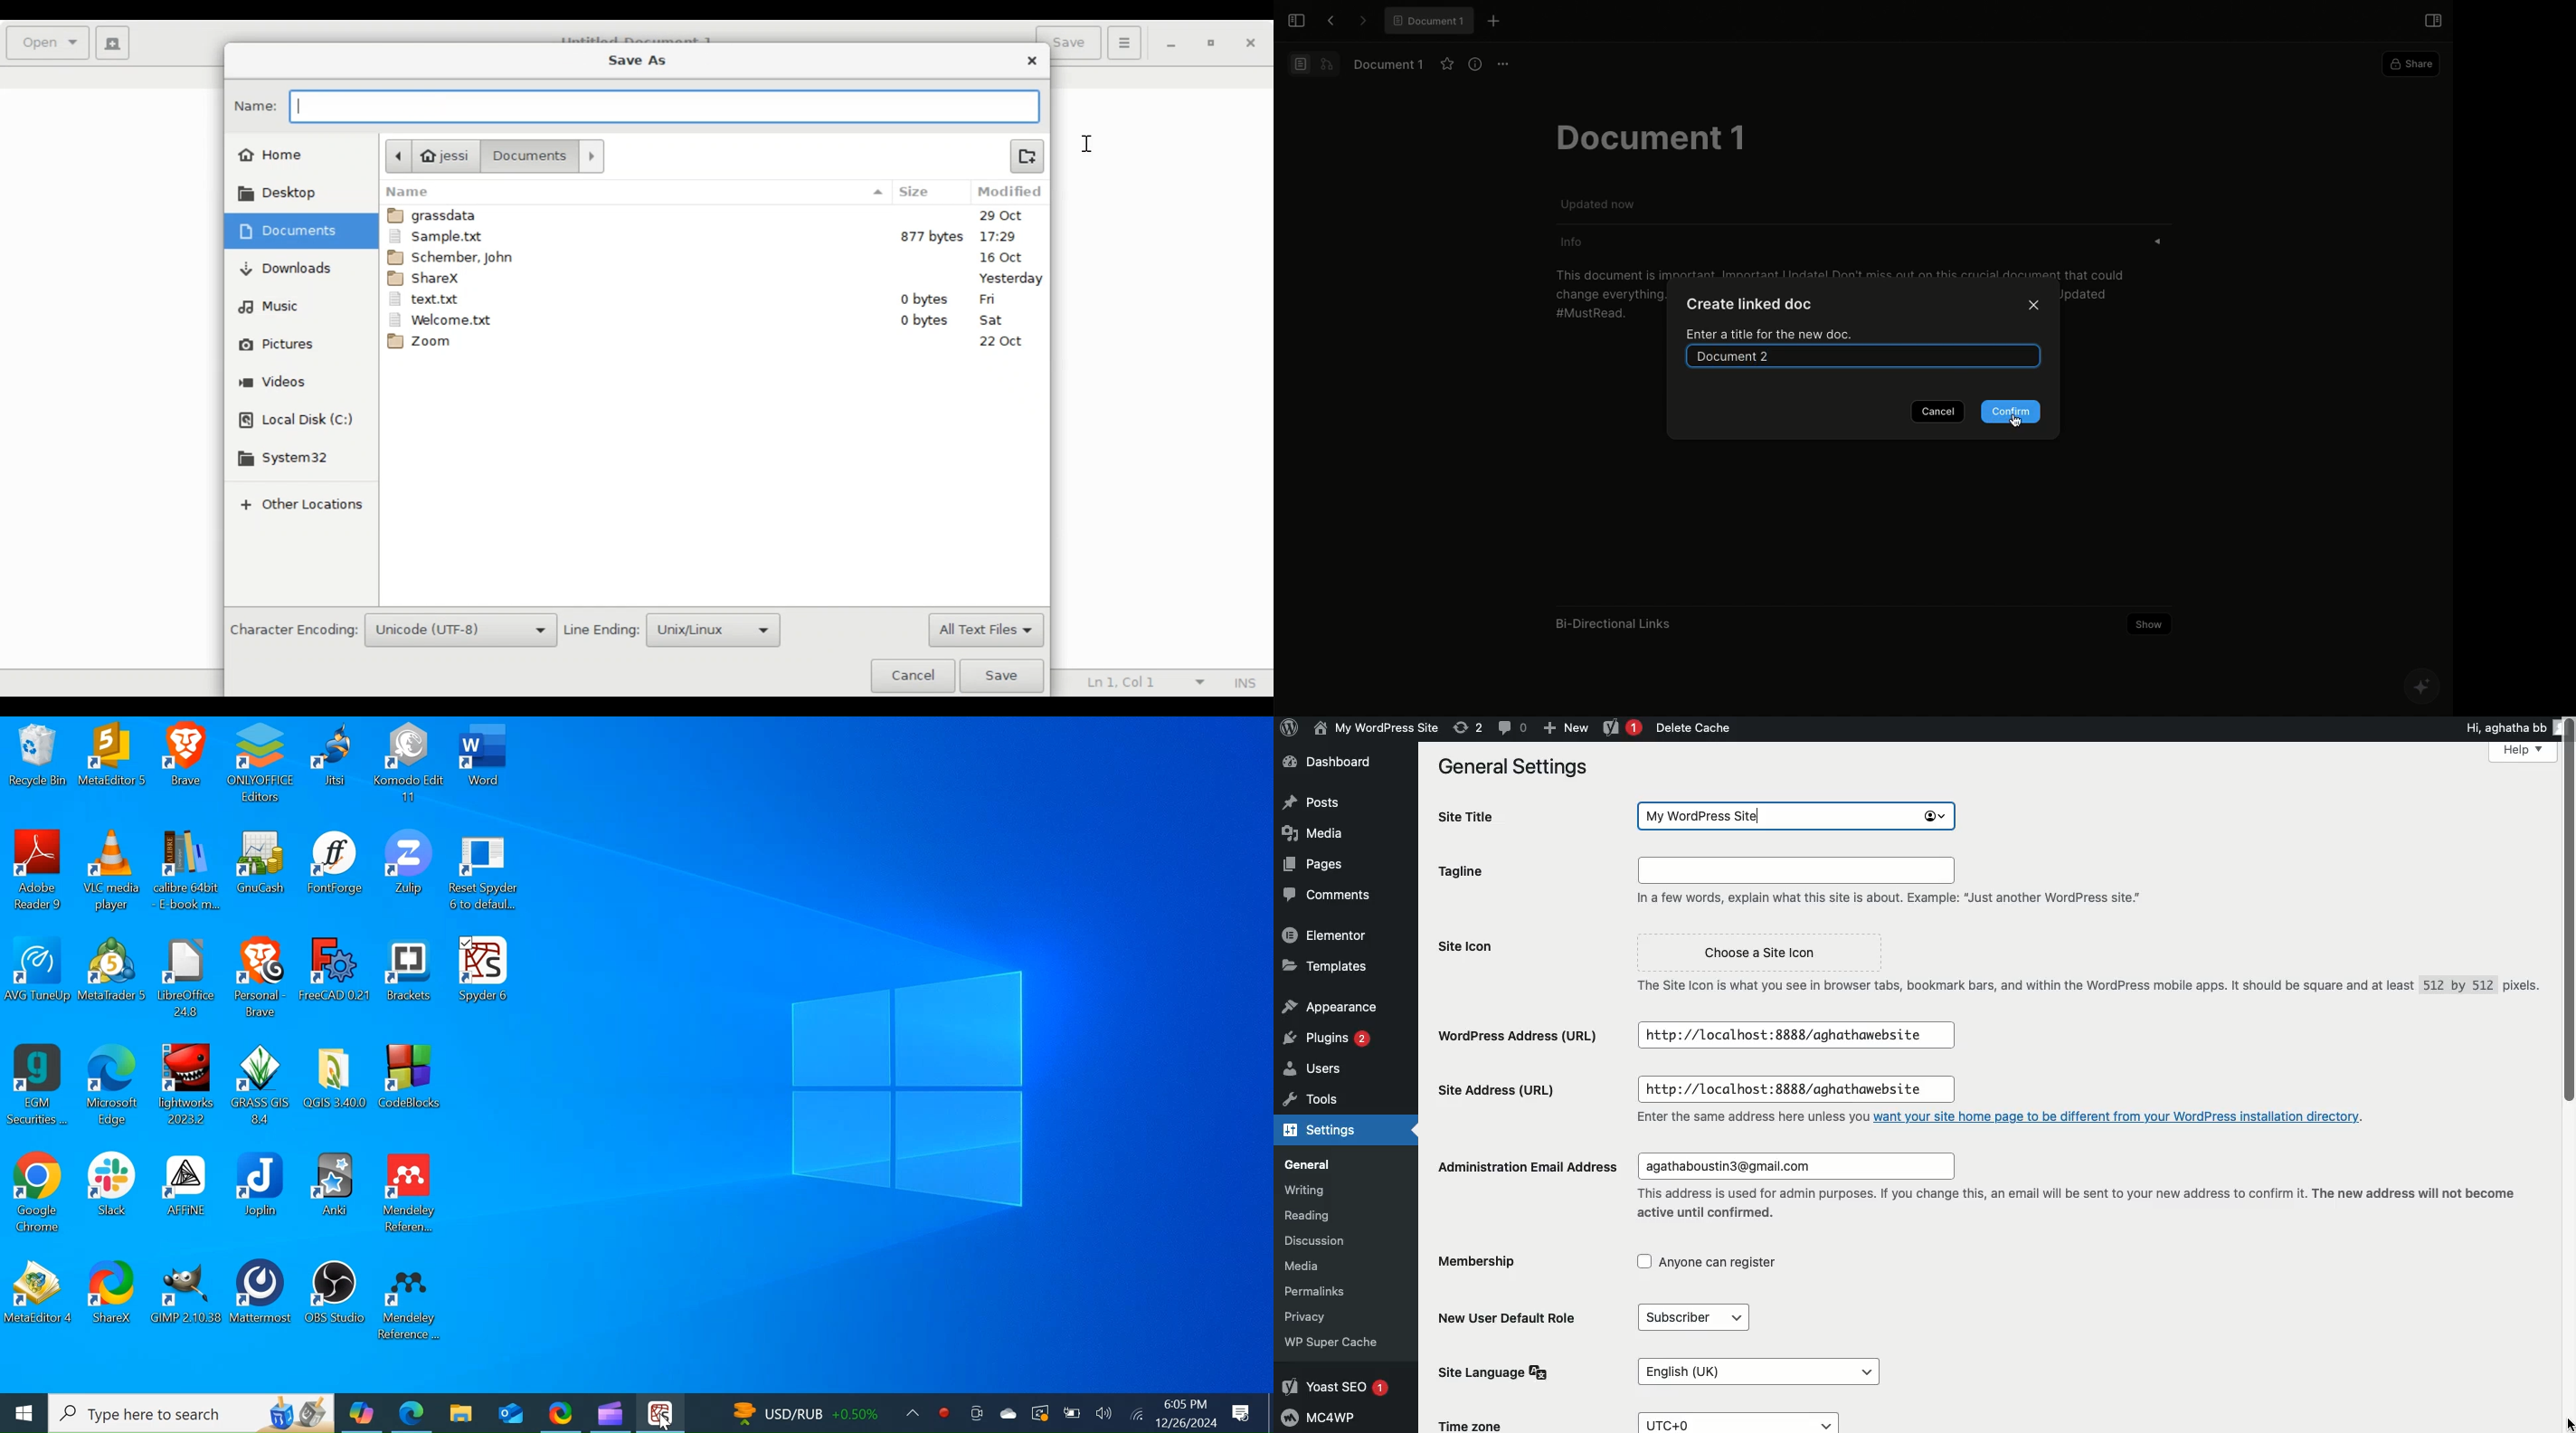 This screenshot has height=1456, width=2576. Describe the element at coordinates (1310, 832) in the screenshot. I see `Media` at that location.